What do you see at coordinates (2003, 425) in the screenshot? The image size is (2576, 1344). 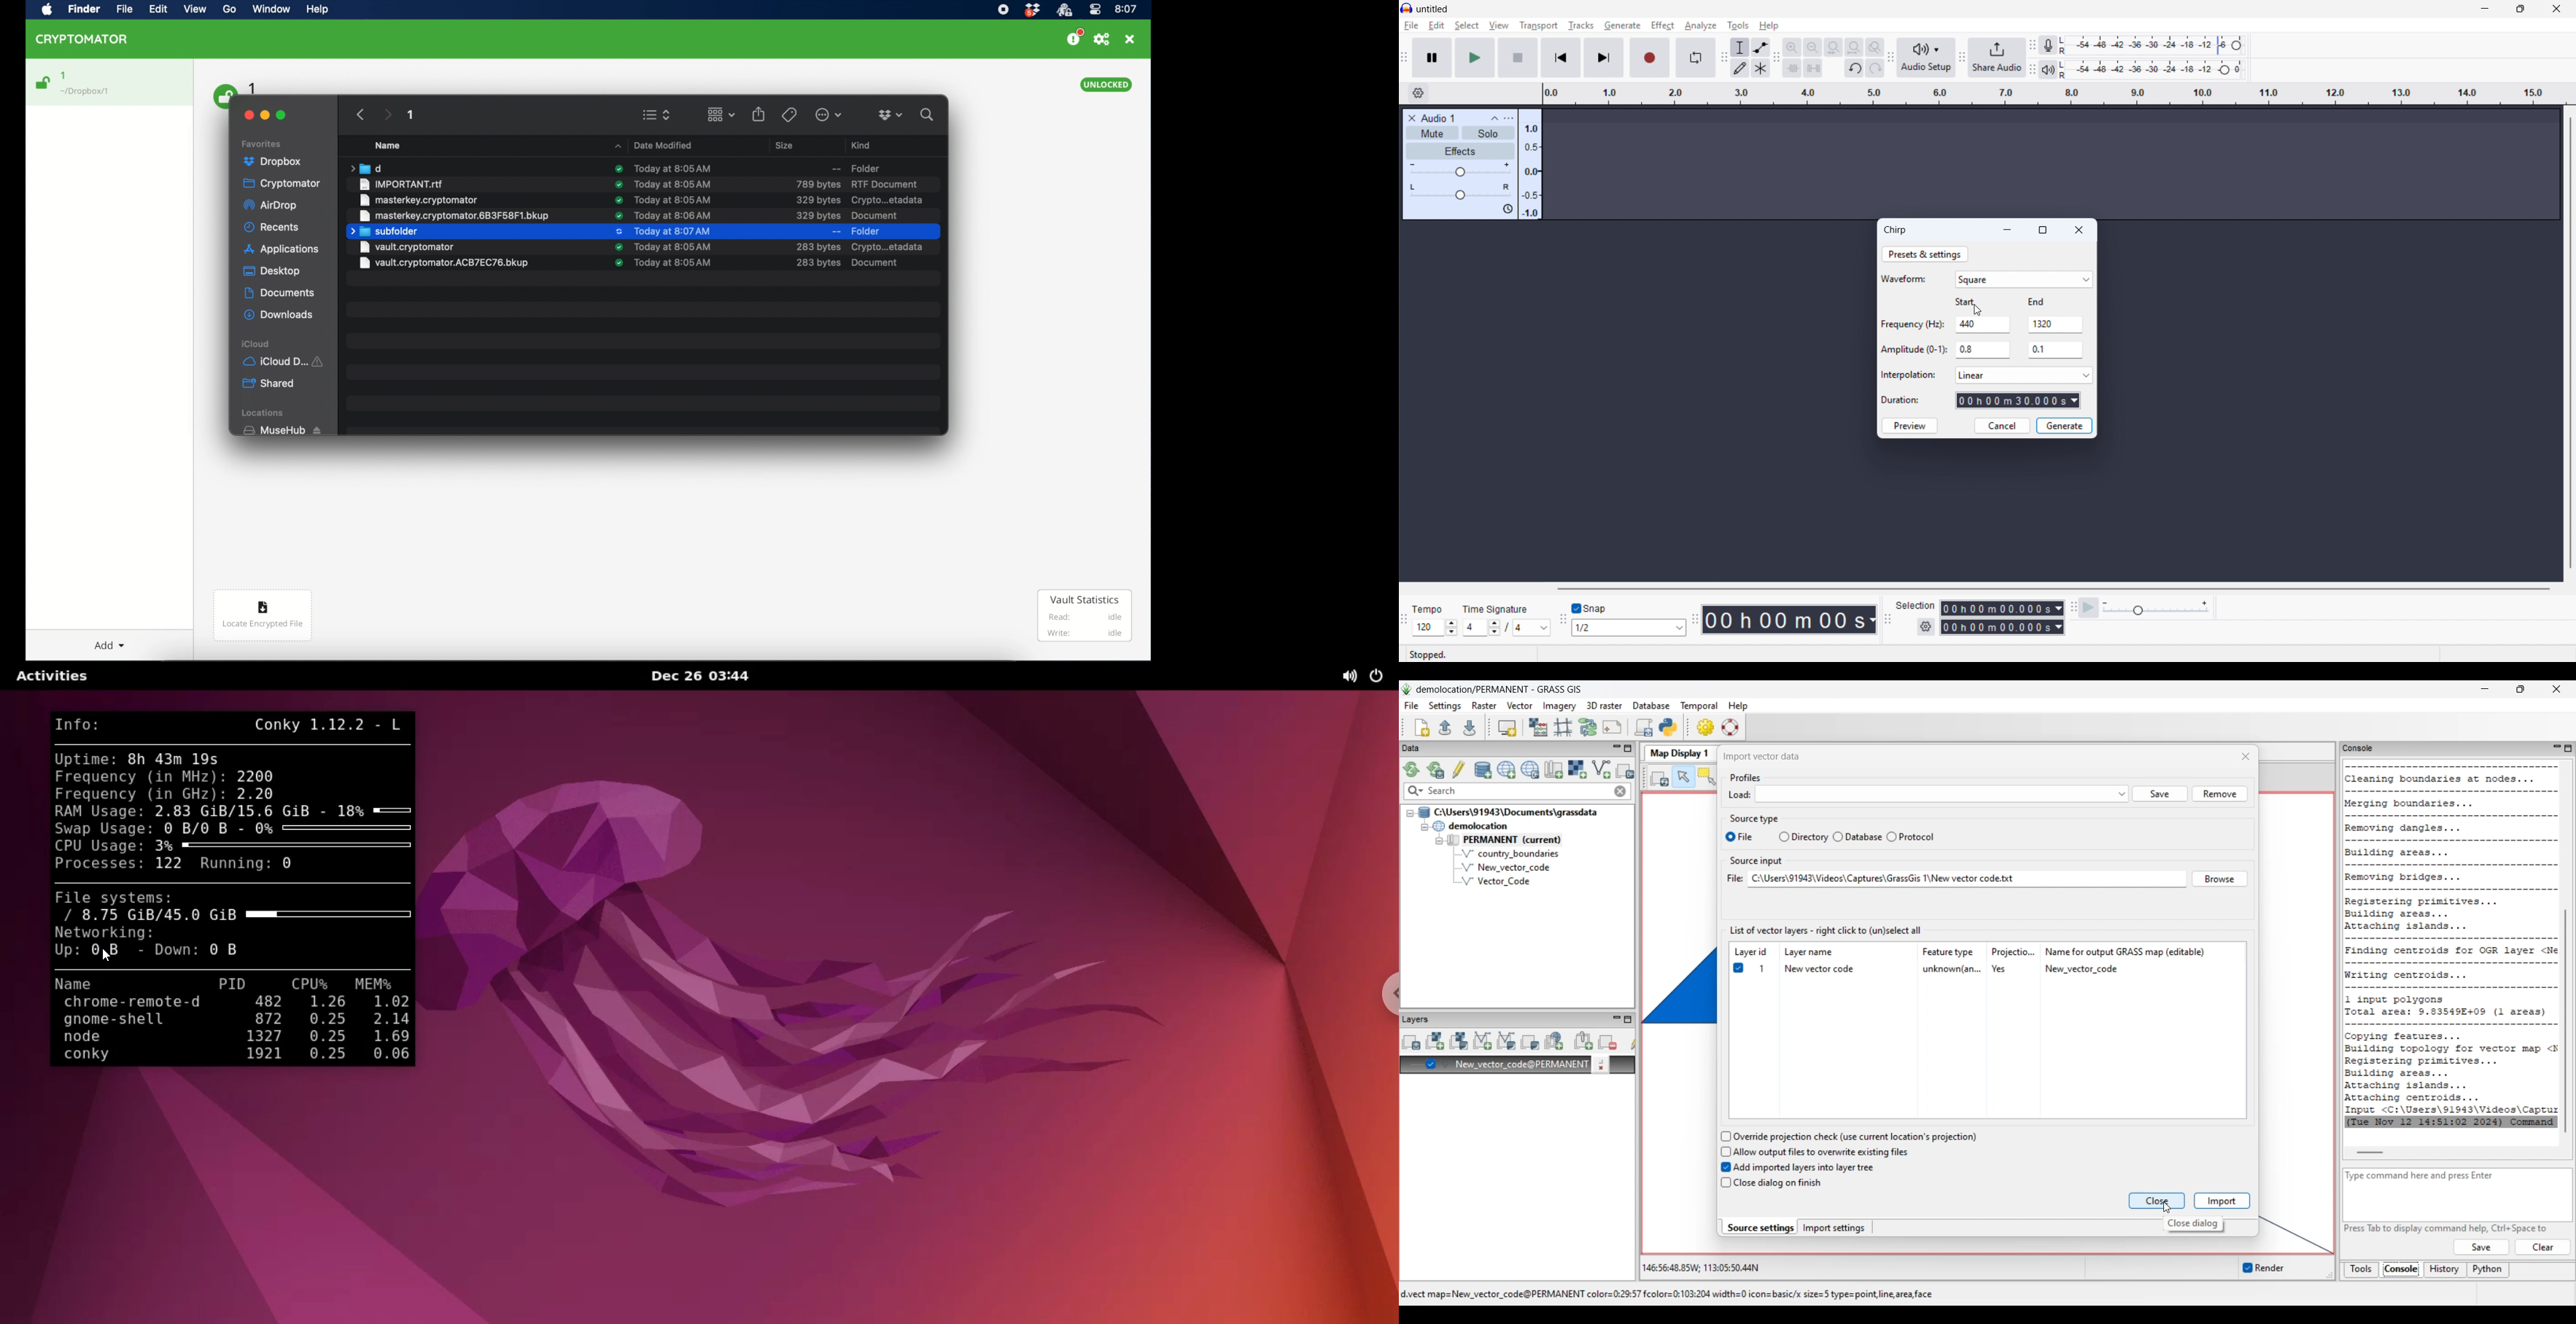 I see `cancel ` at bounding box center [2003, 425].